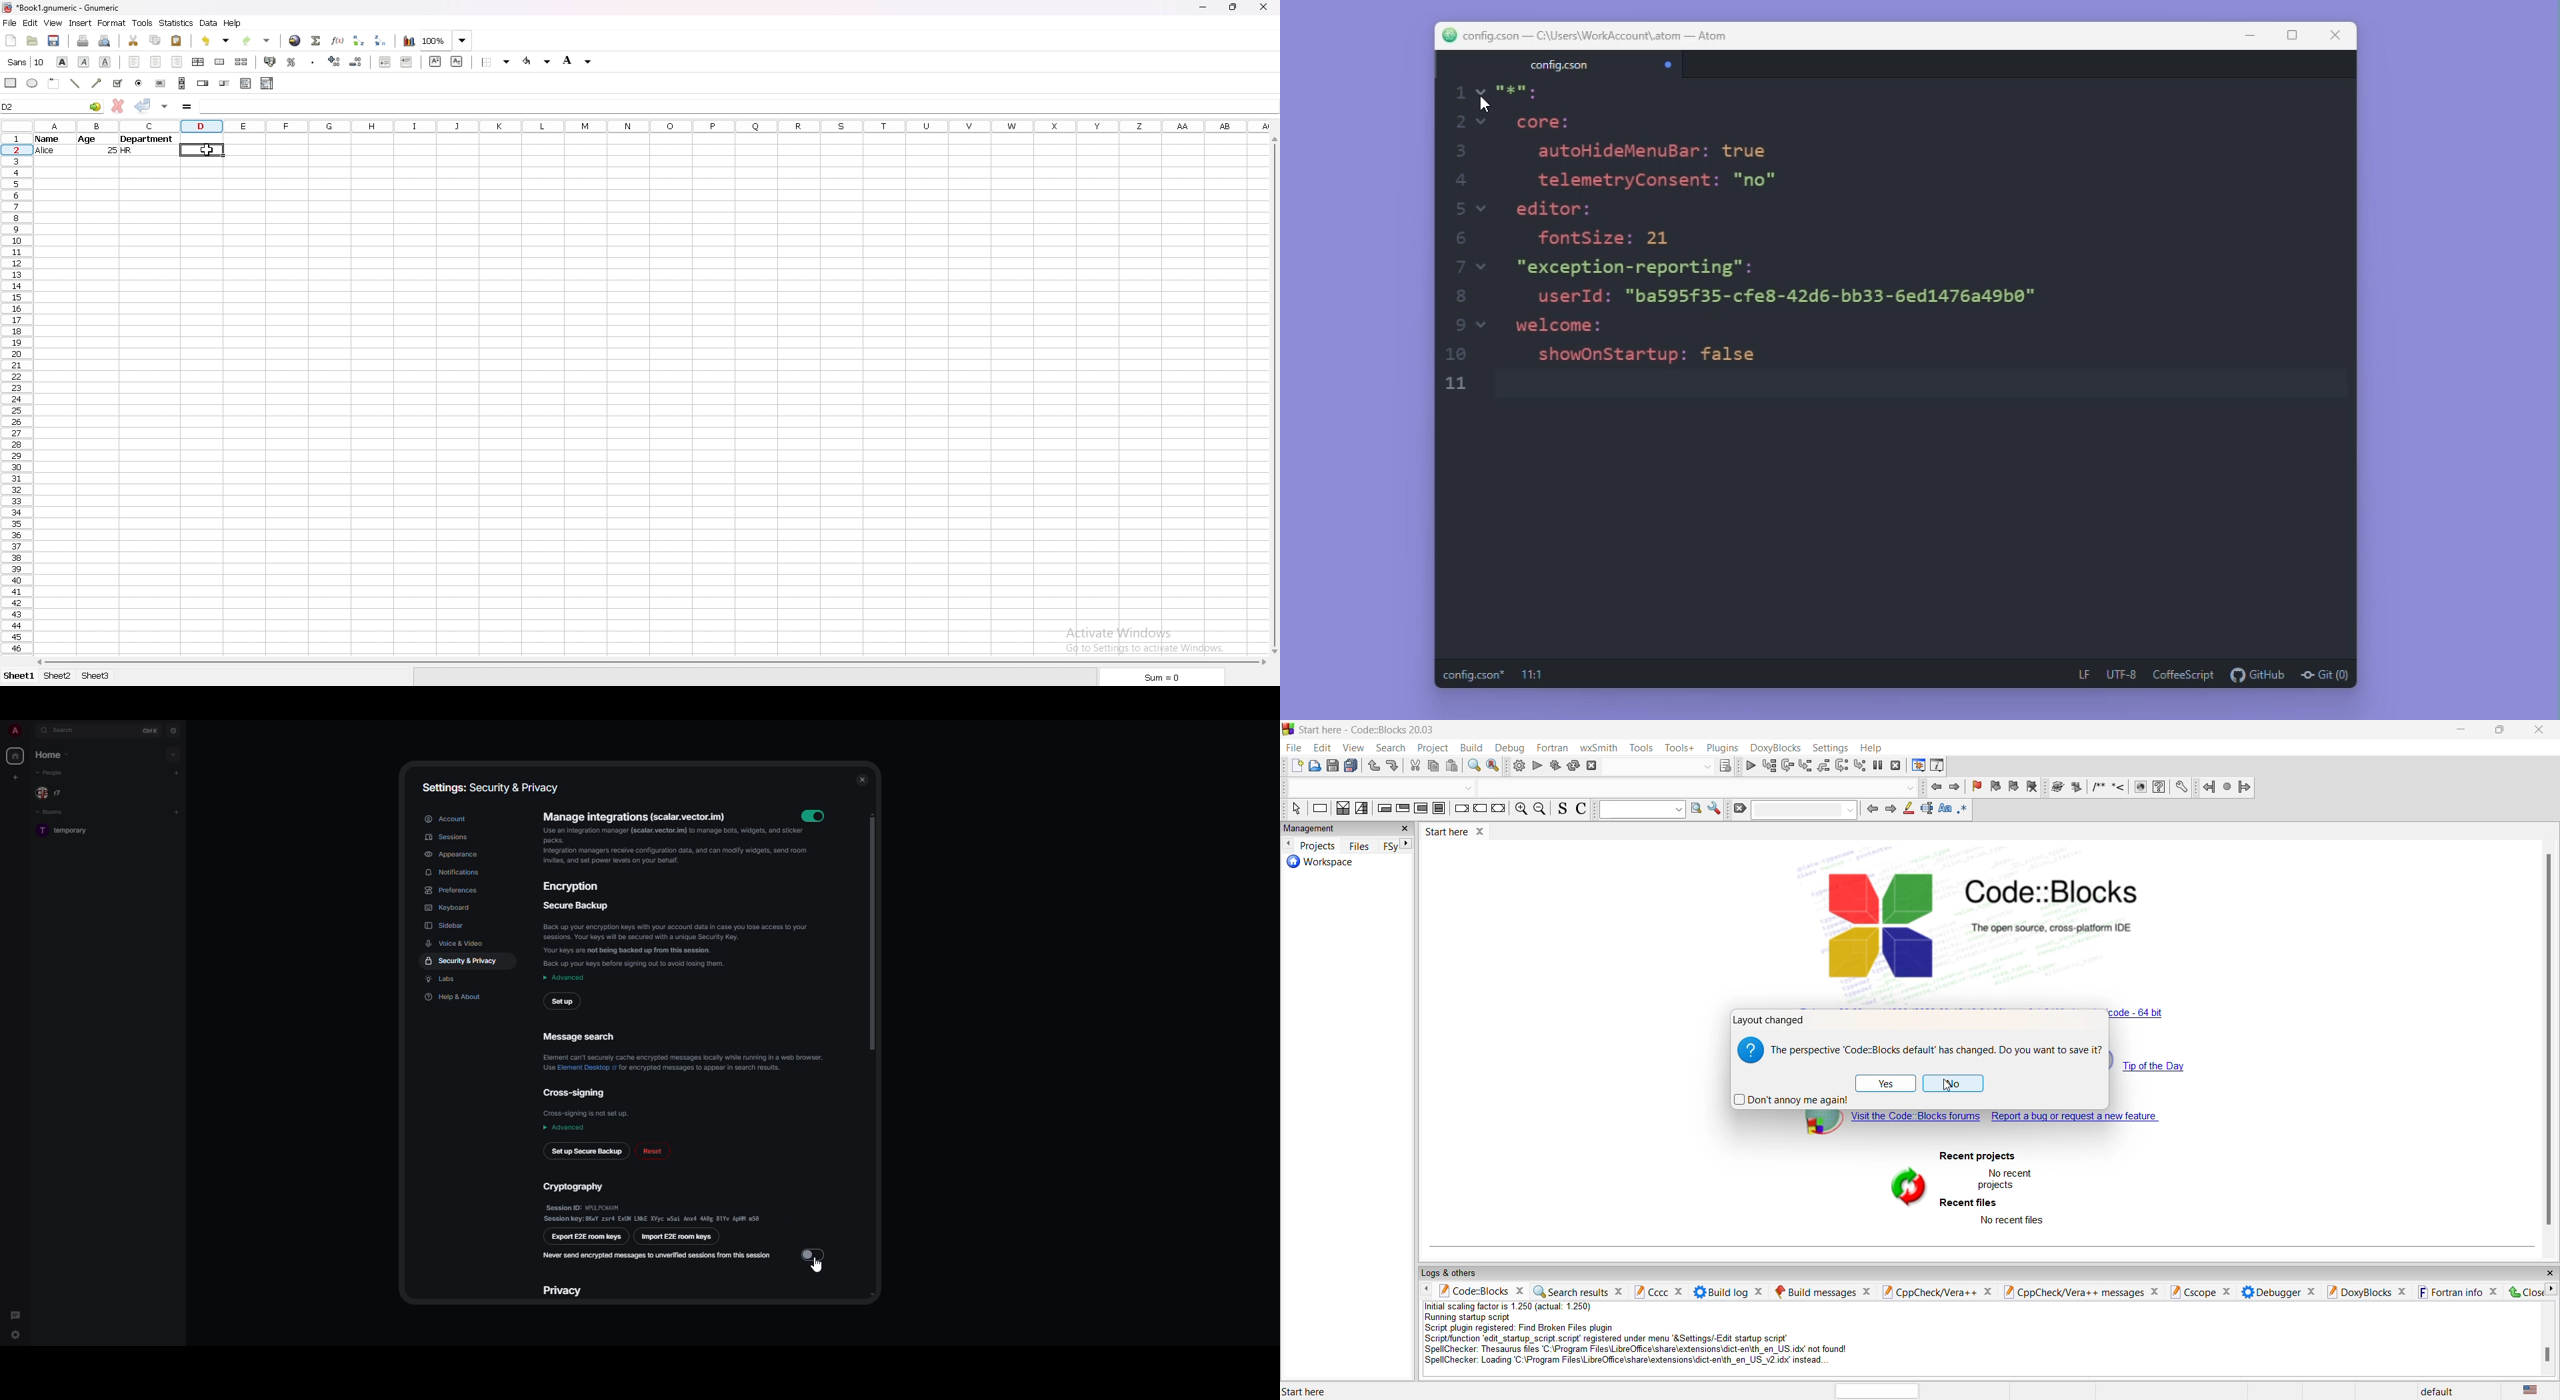  I want to click on save, so click(1333, 765).